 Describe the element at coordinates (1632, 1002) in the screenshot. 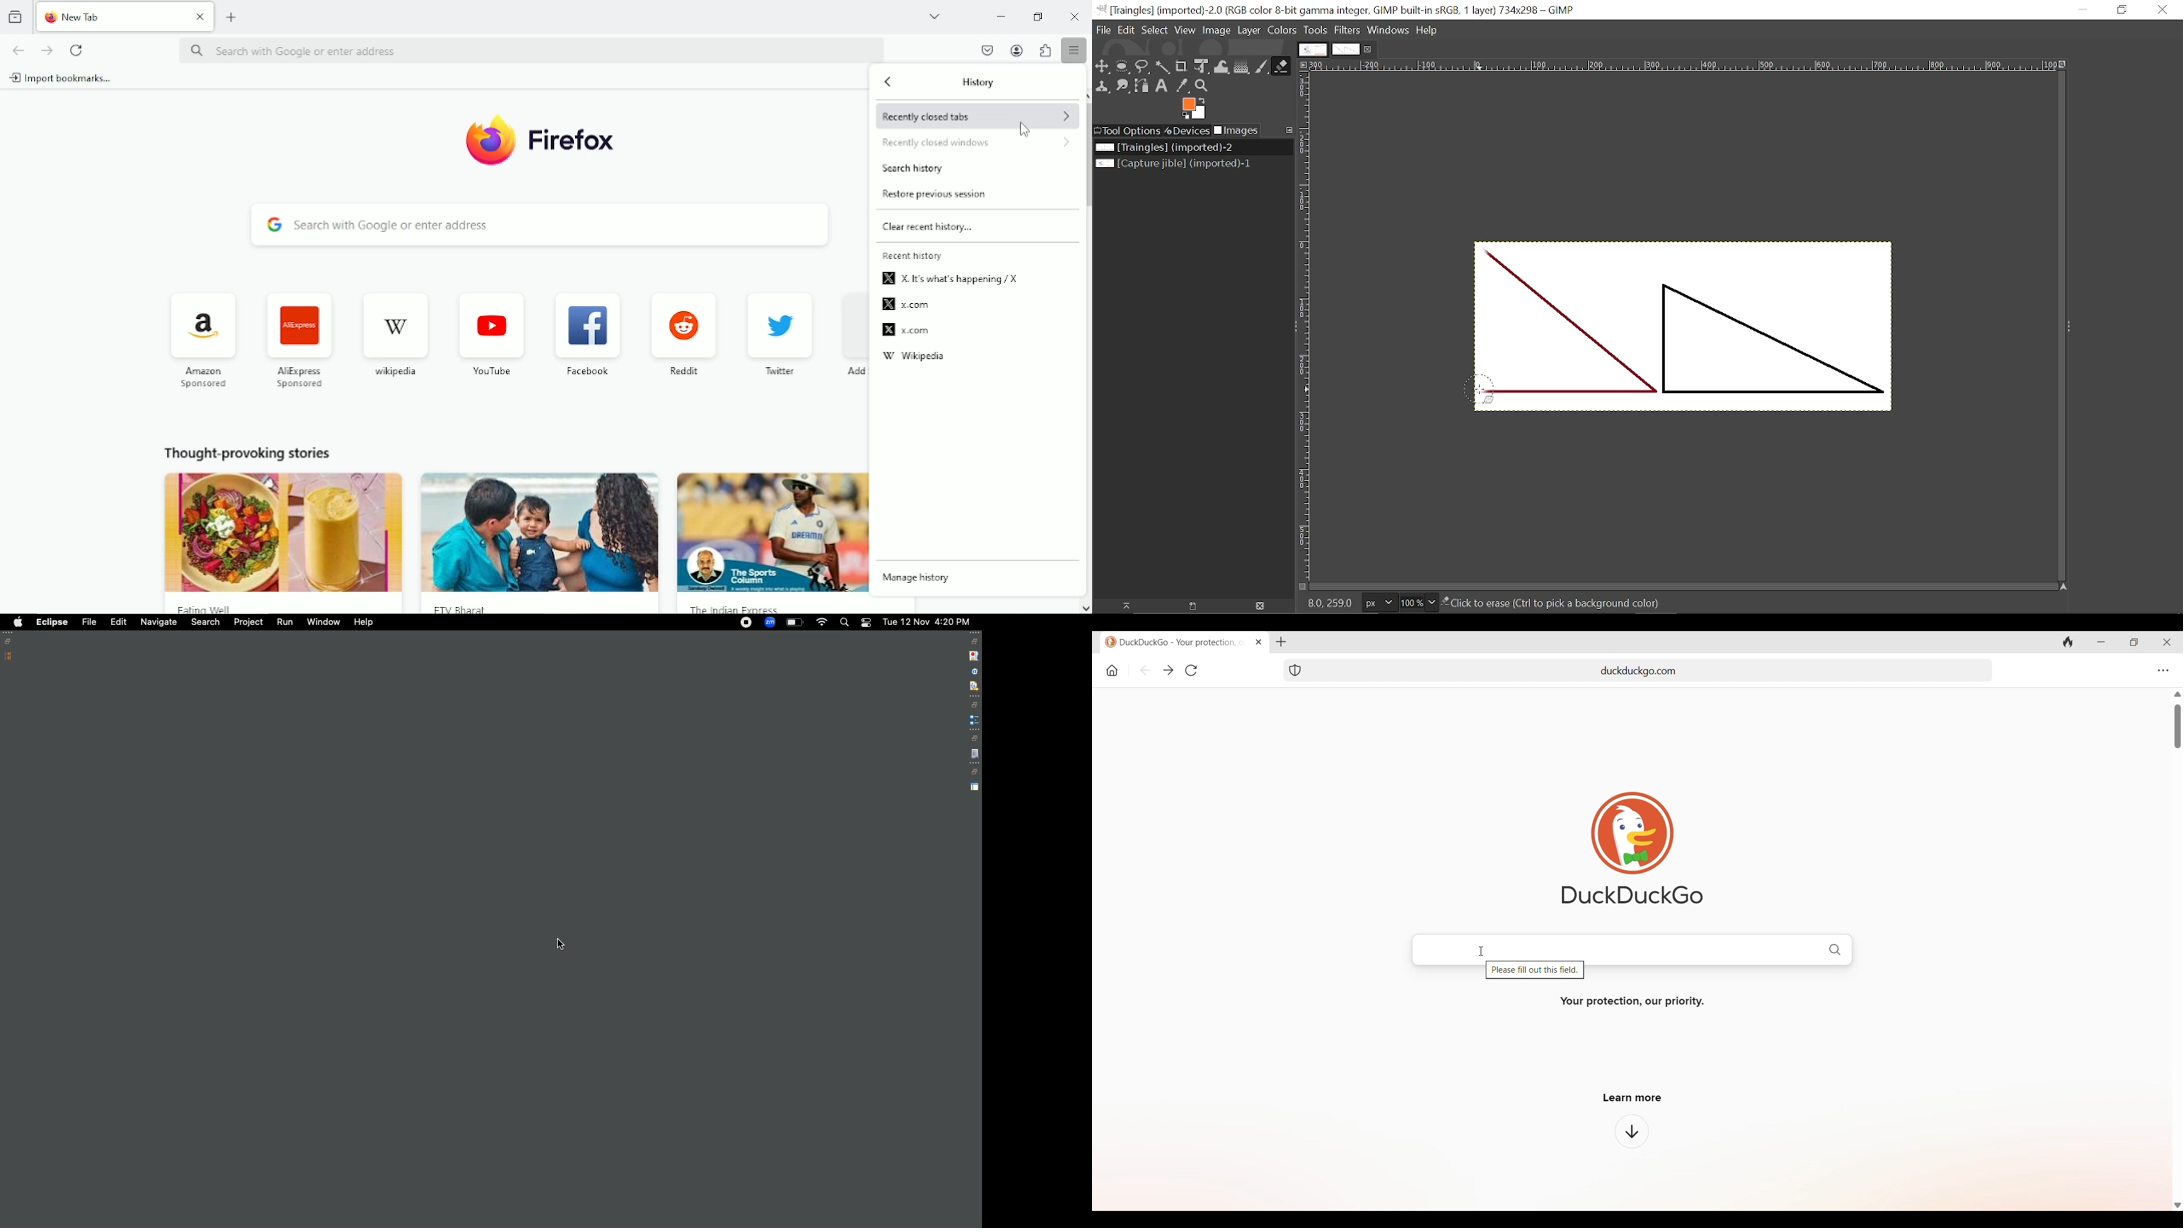

I see `Your protection, our priority.` at that location.